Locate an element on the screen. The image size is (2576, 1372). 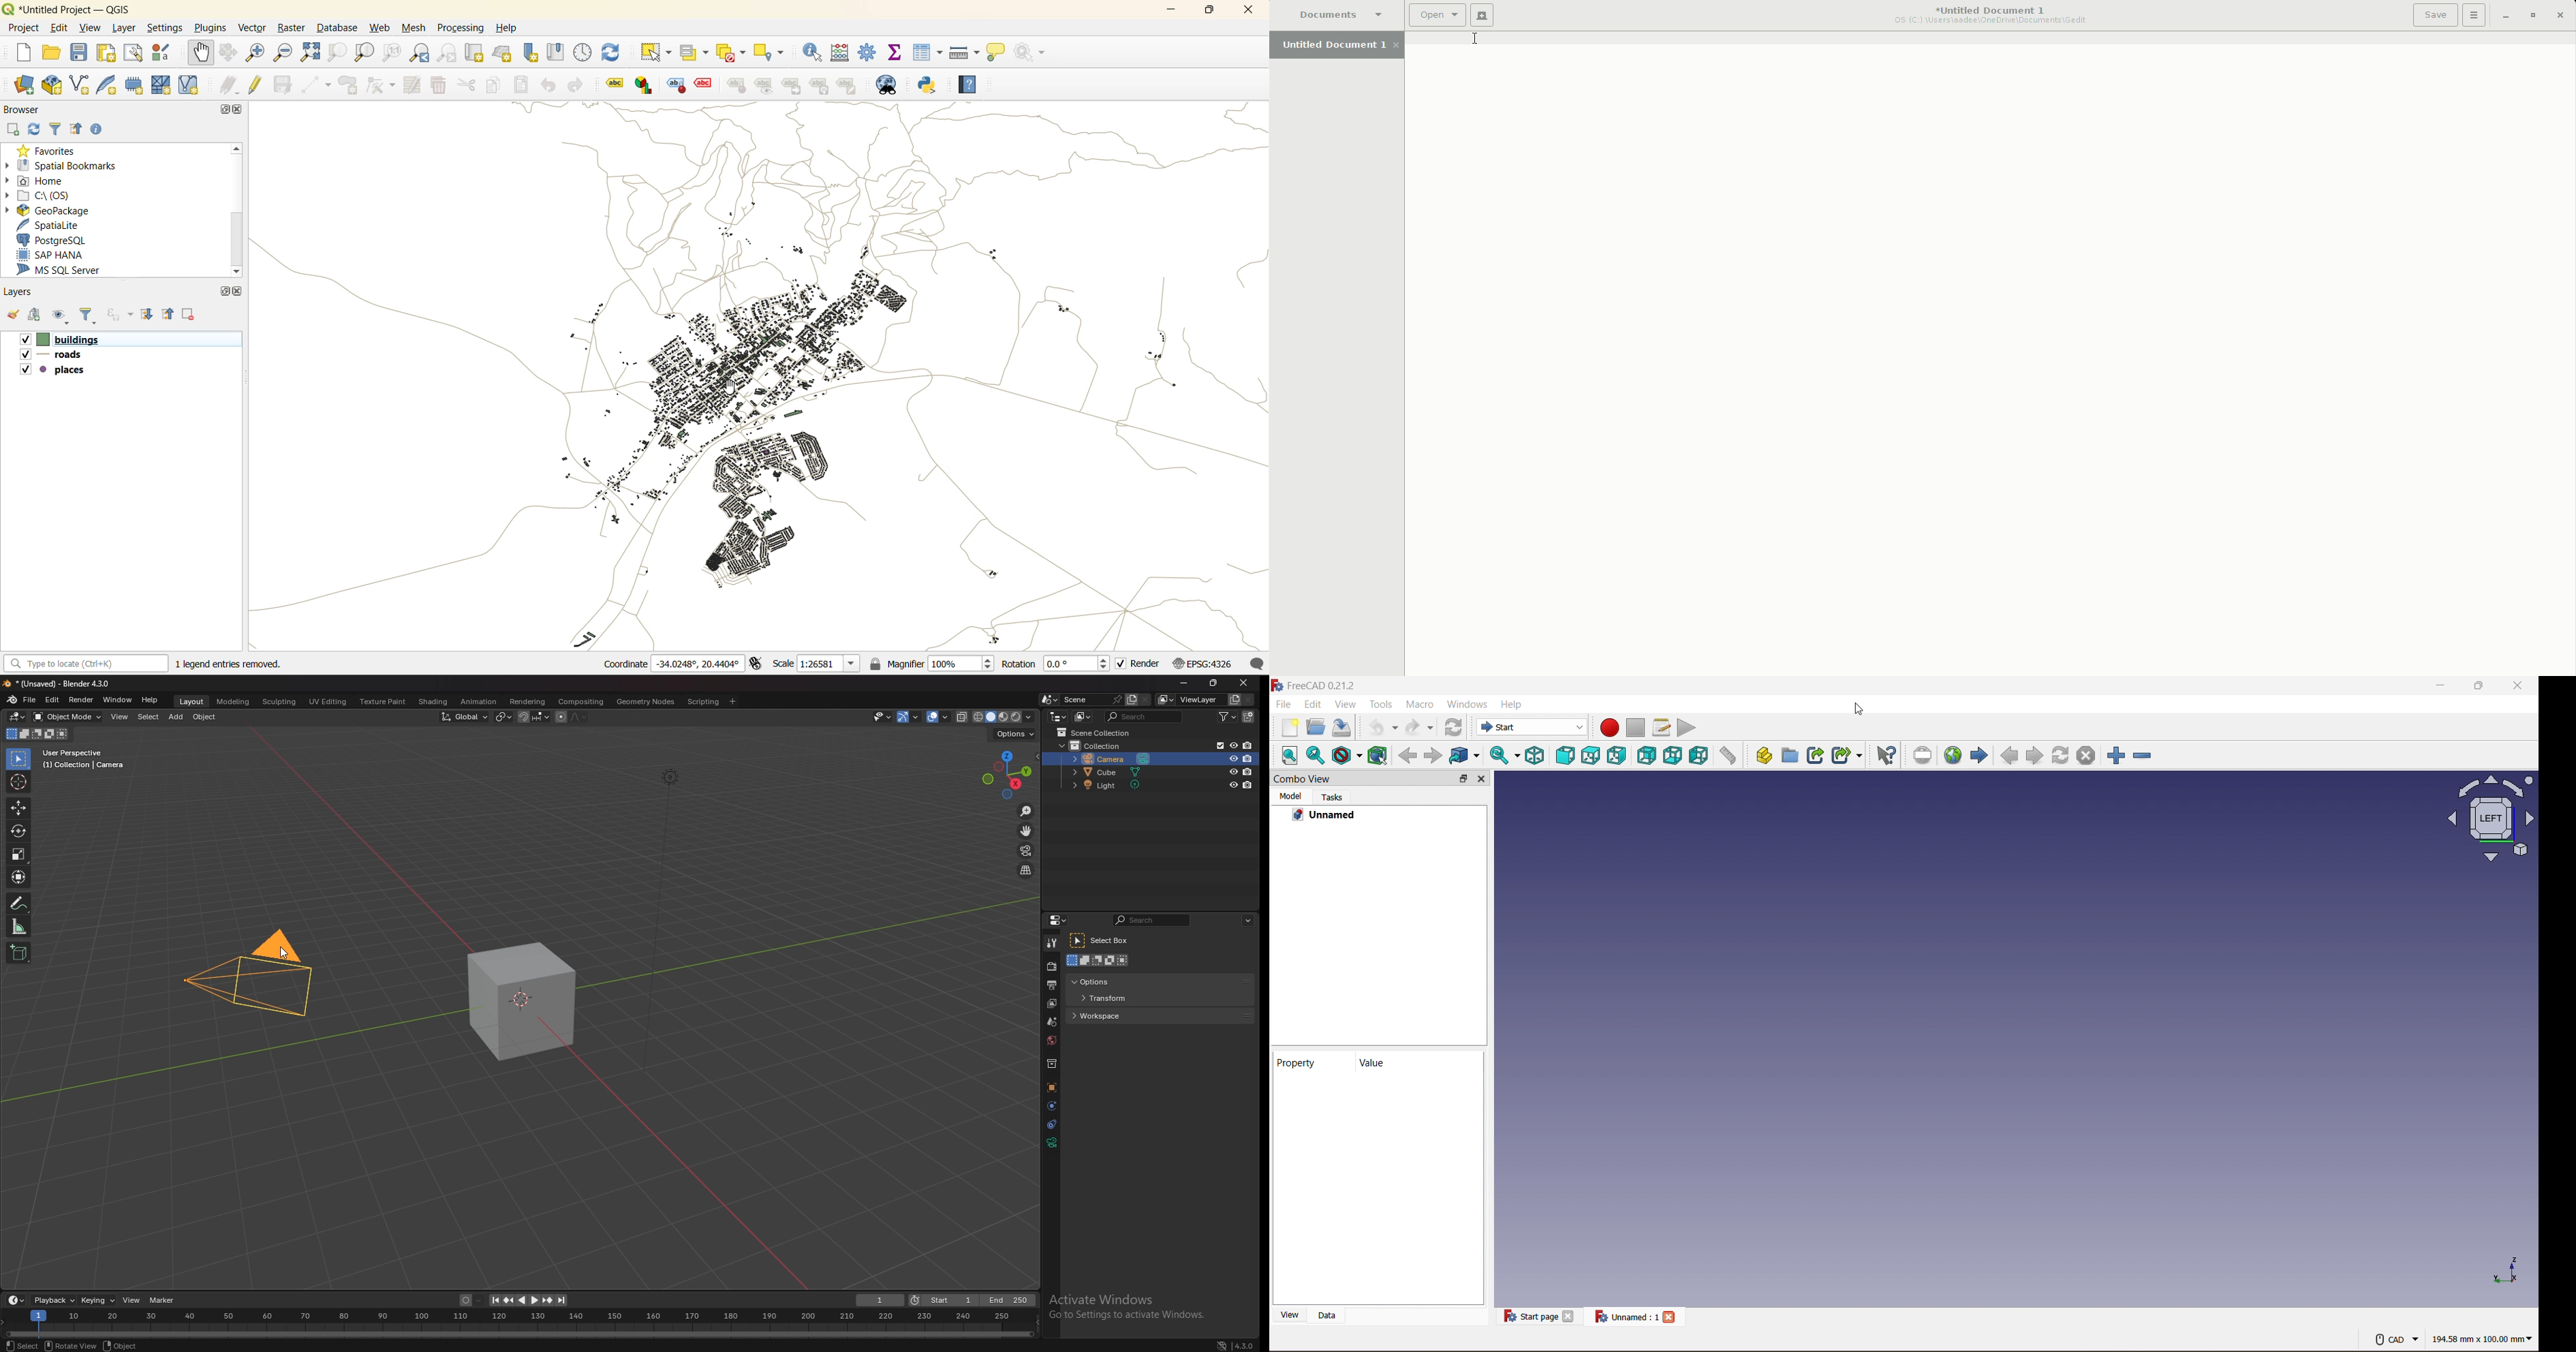
add viewlayer is located at coordinates (1234, 698).